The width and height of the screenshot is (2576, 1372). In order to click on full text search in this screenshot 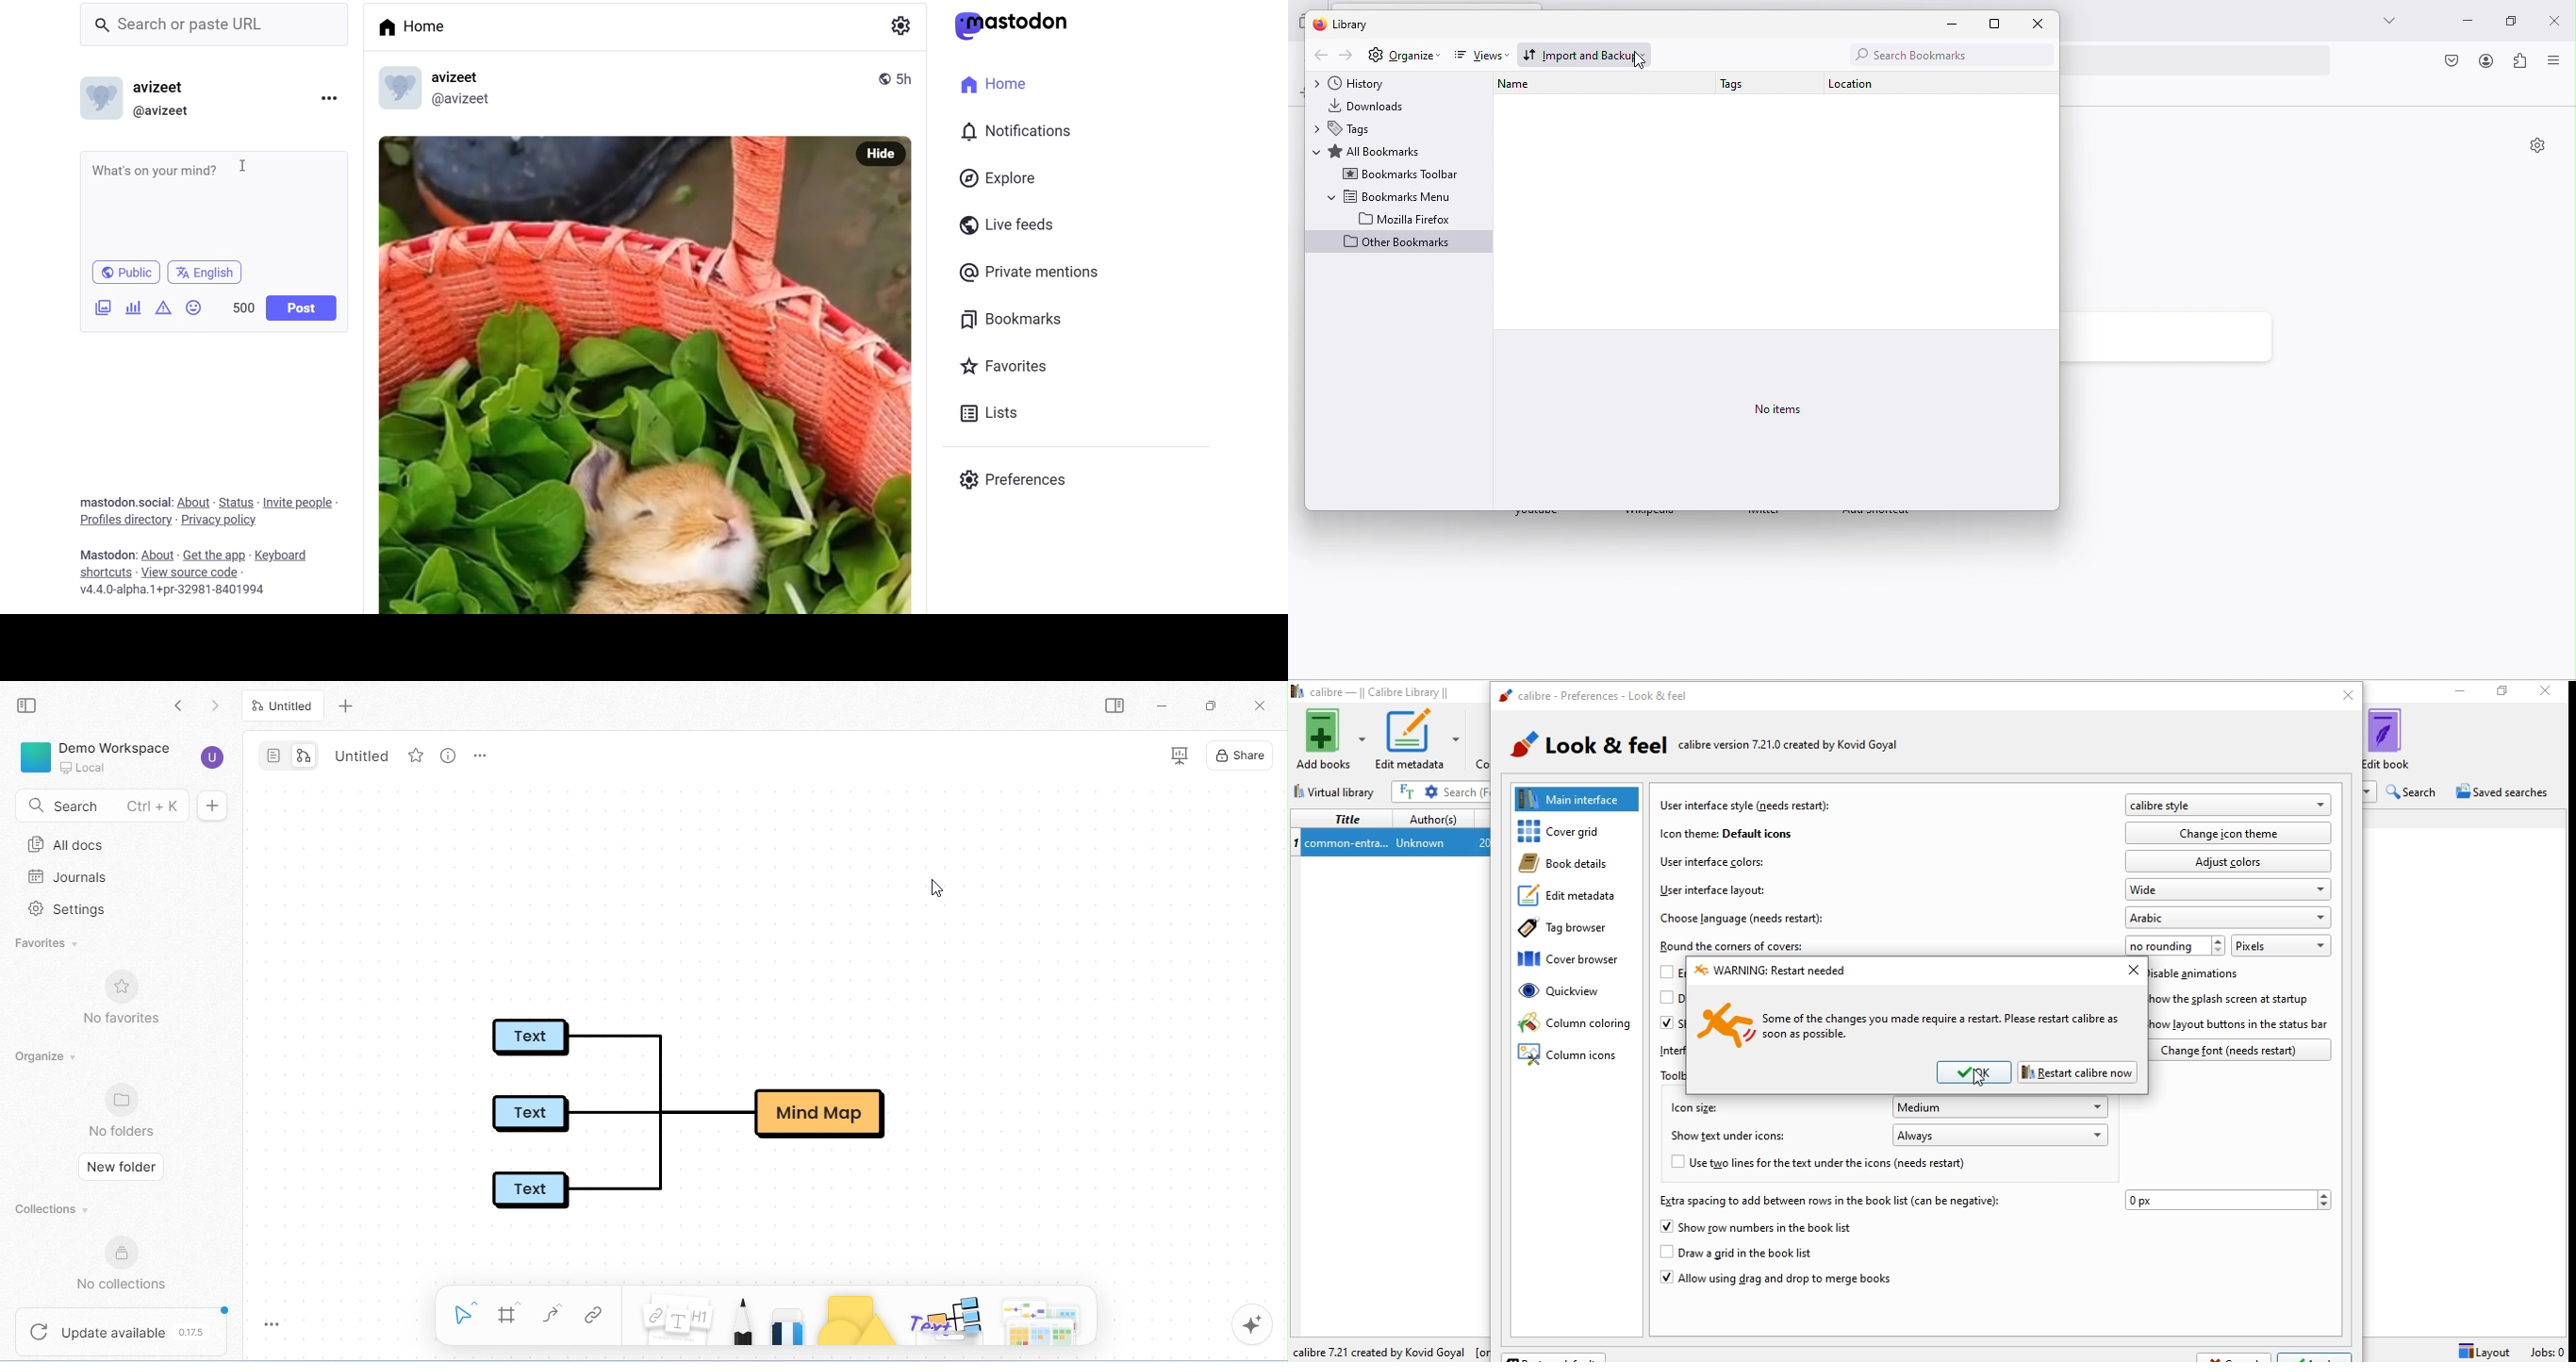, I will do `click(1409, 792)`.